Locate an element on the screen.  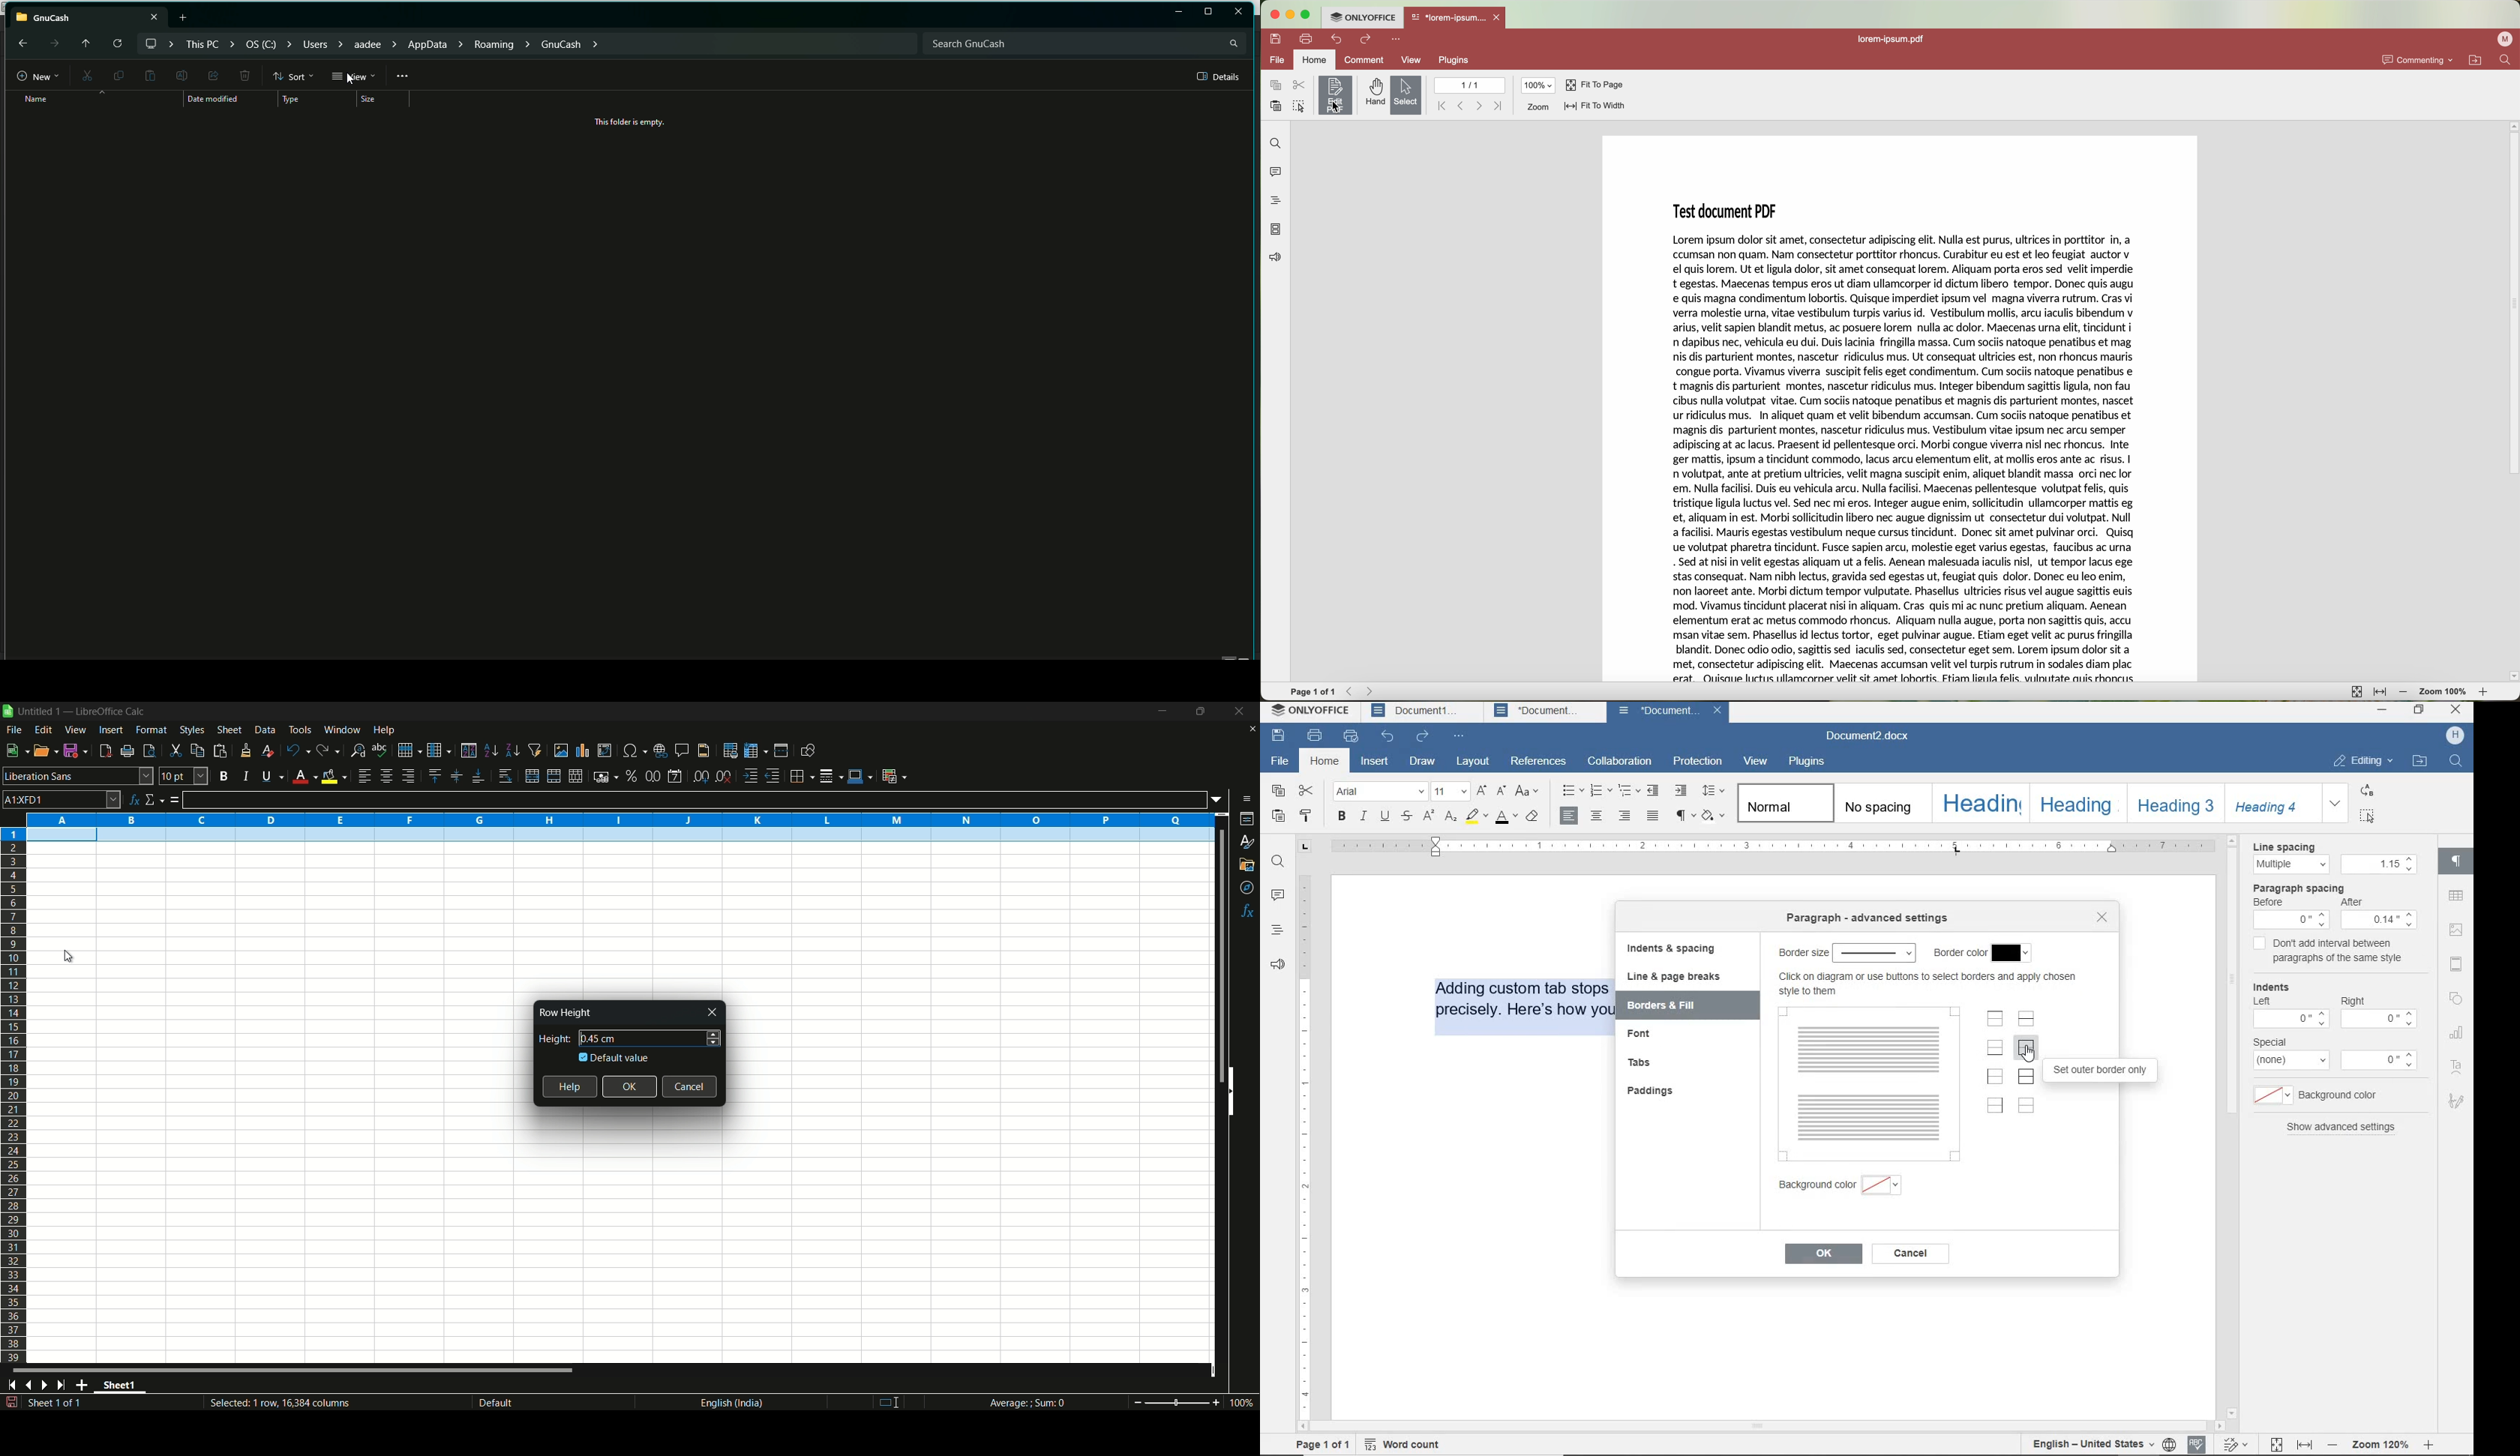
signature is located at coordinates (2458, 1098).